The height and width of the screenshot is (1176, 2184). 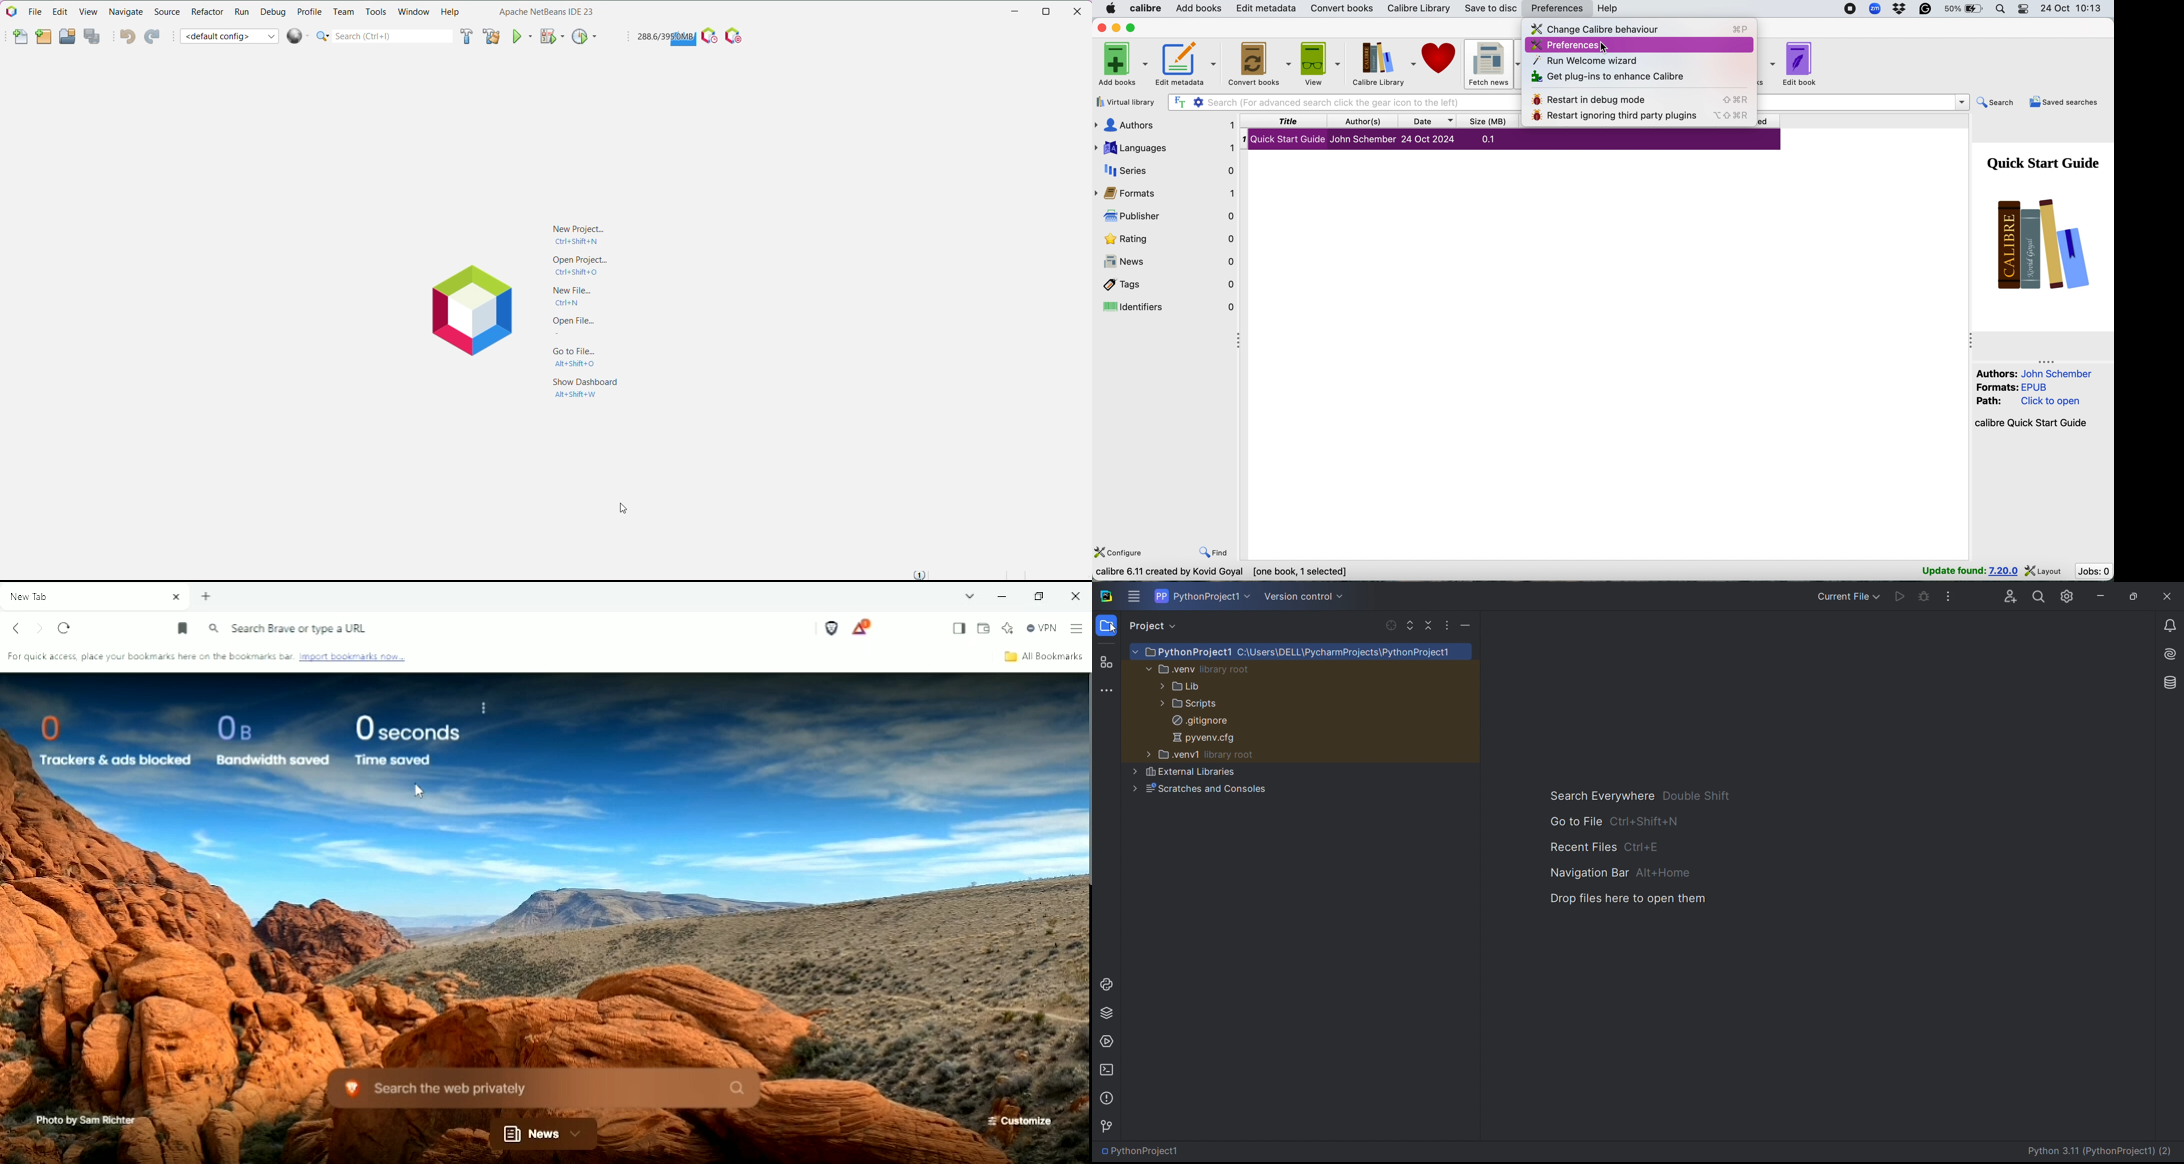 What do you see at coordinates (1924, 596) in the screenshot?
I see `debug` at bounding box center [1924, 596].